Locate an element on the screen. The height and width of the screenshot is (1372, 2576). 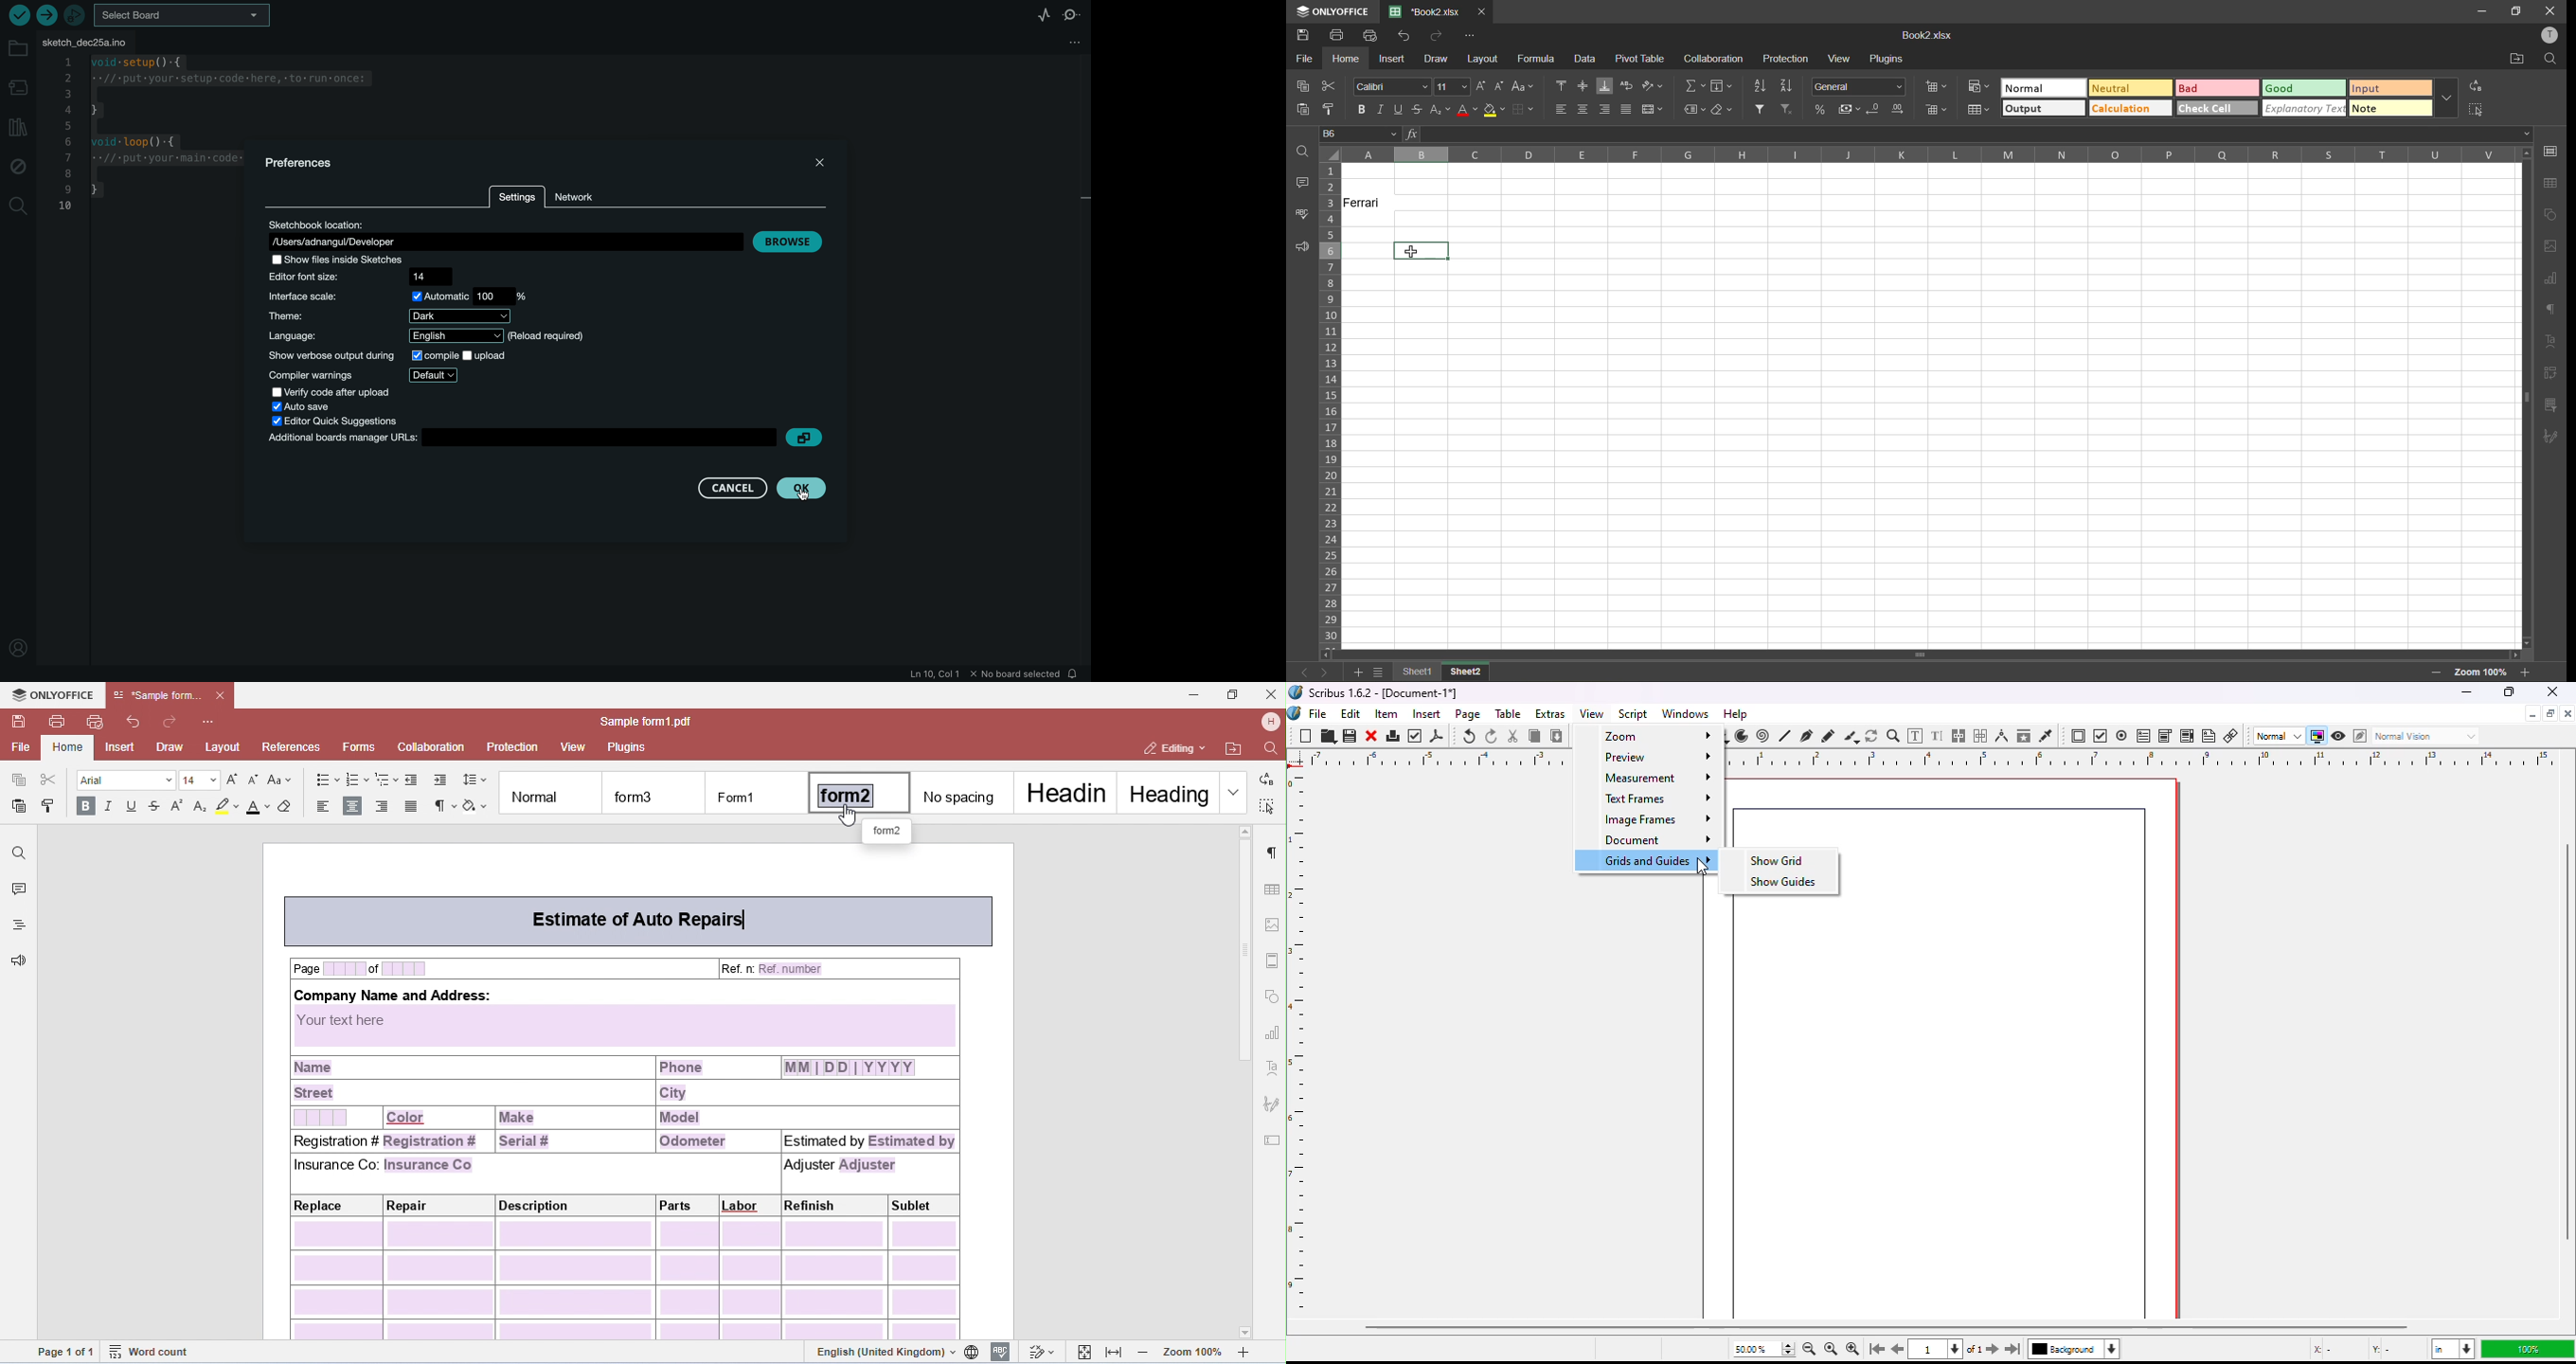
preview mode is located at coordinates (2339, 735).